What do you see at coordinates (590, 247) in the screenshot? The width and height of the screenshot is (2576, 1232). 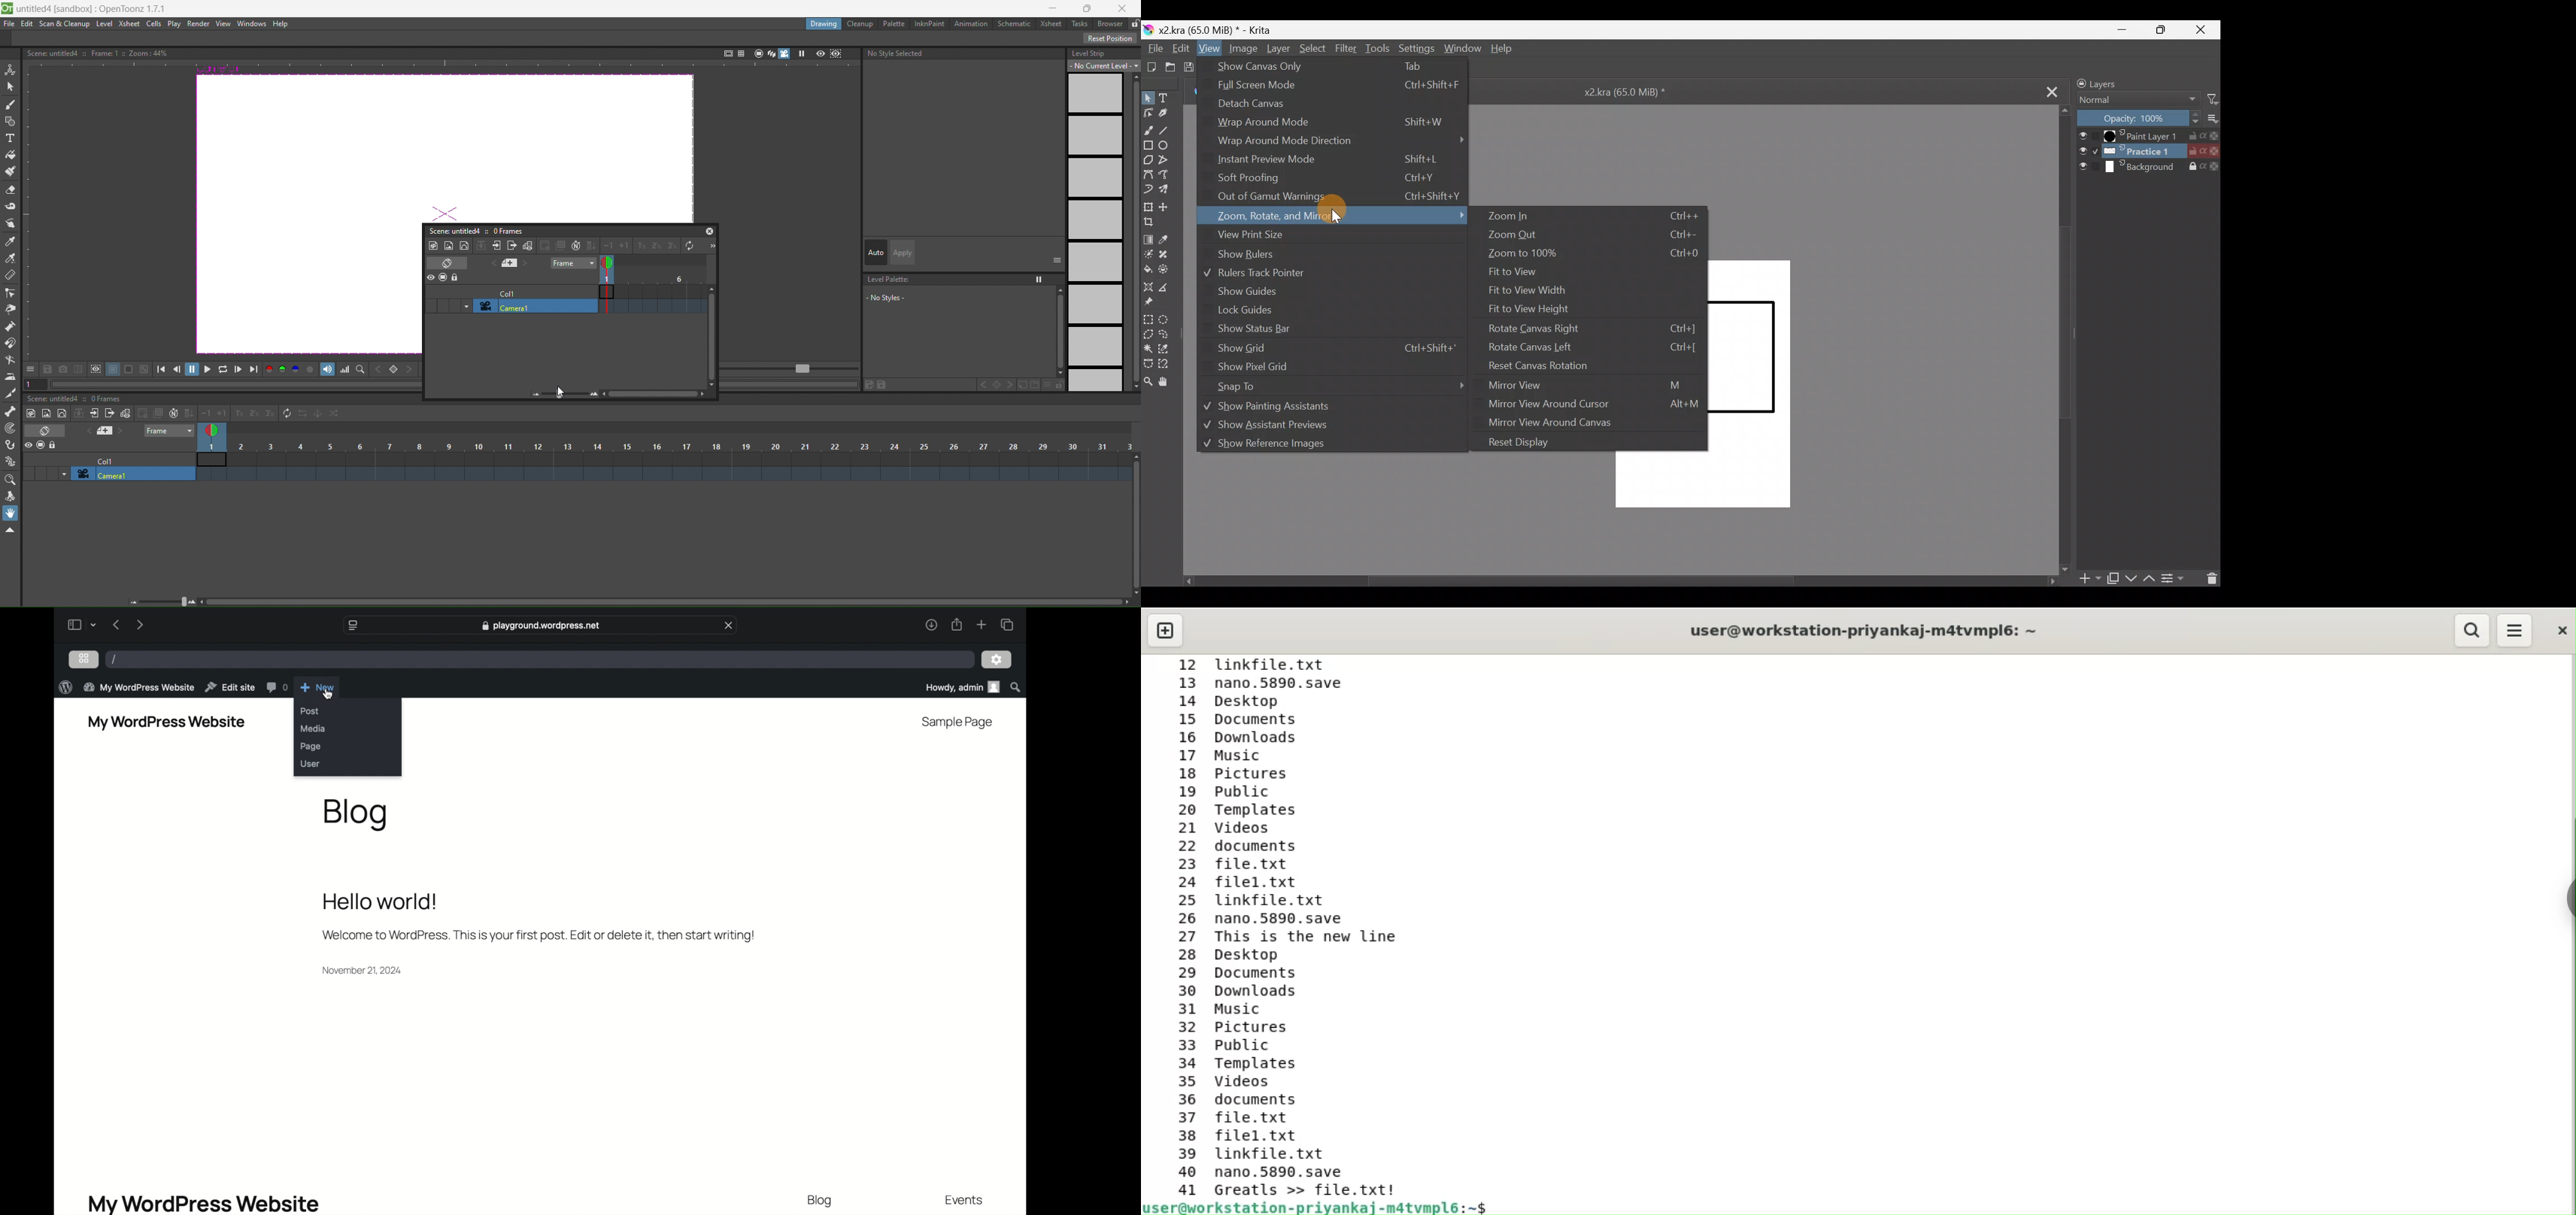 I see `` at bounding box center [590, 247].